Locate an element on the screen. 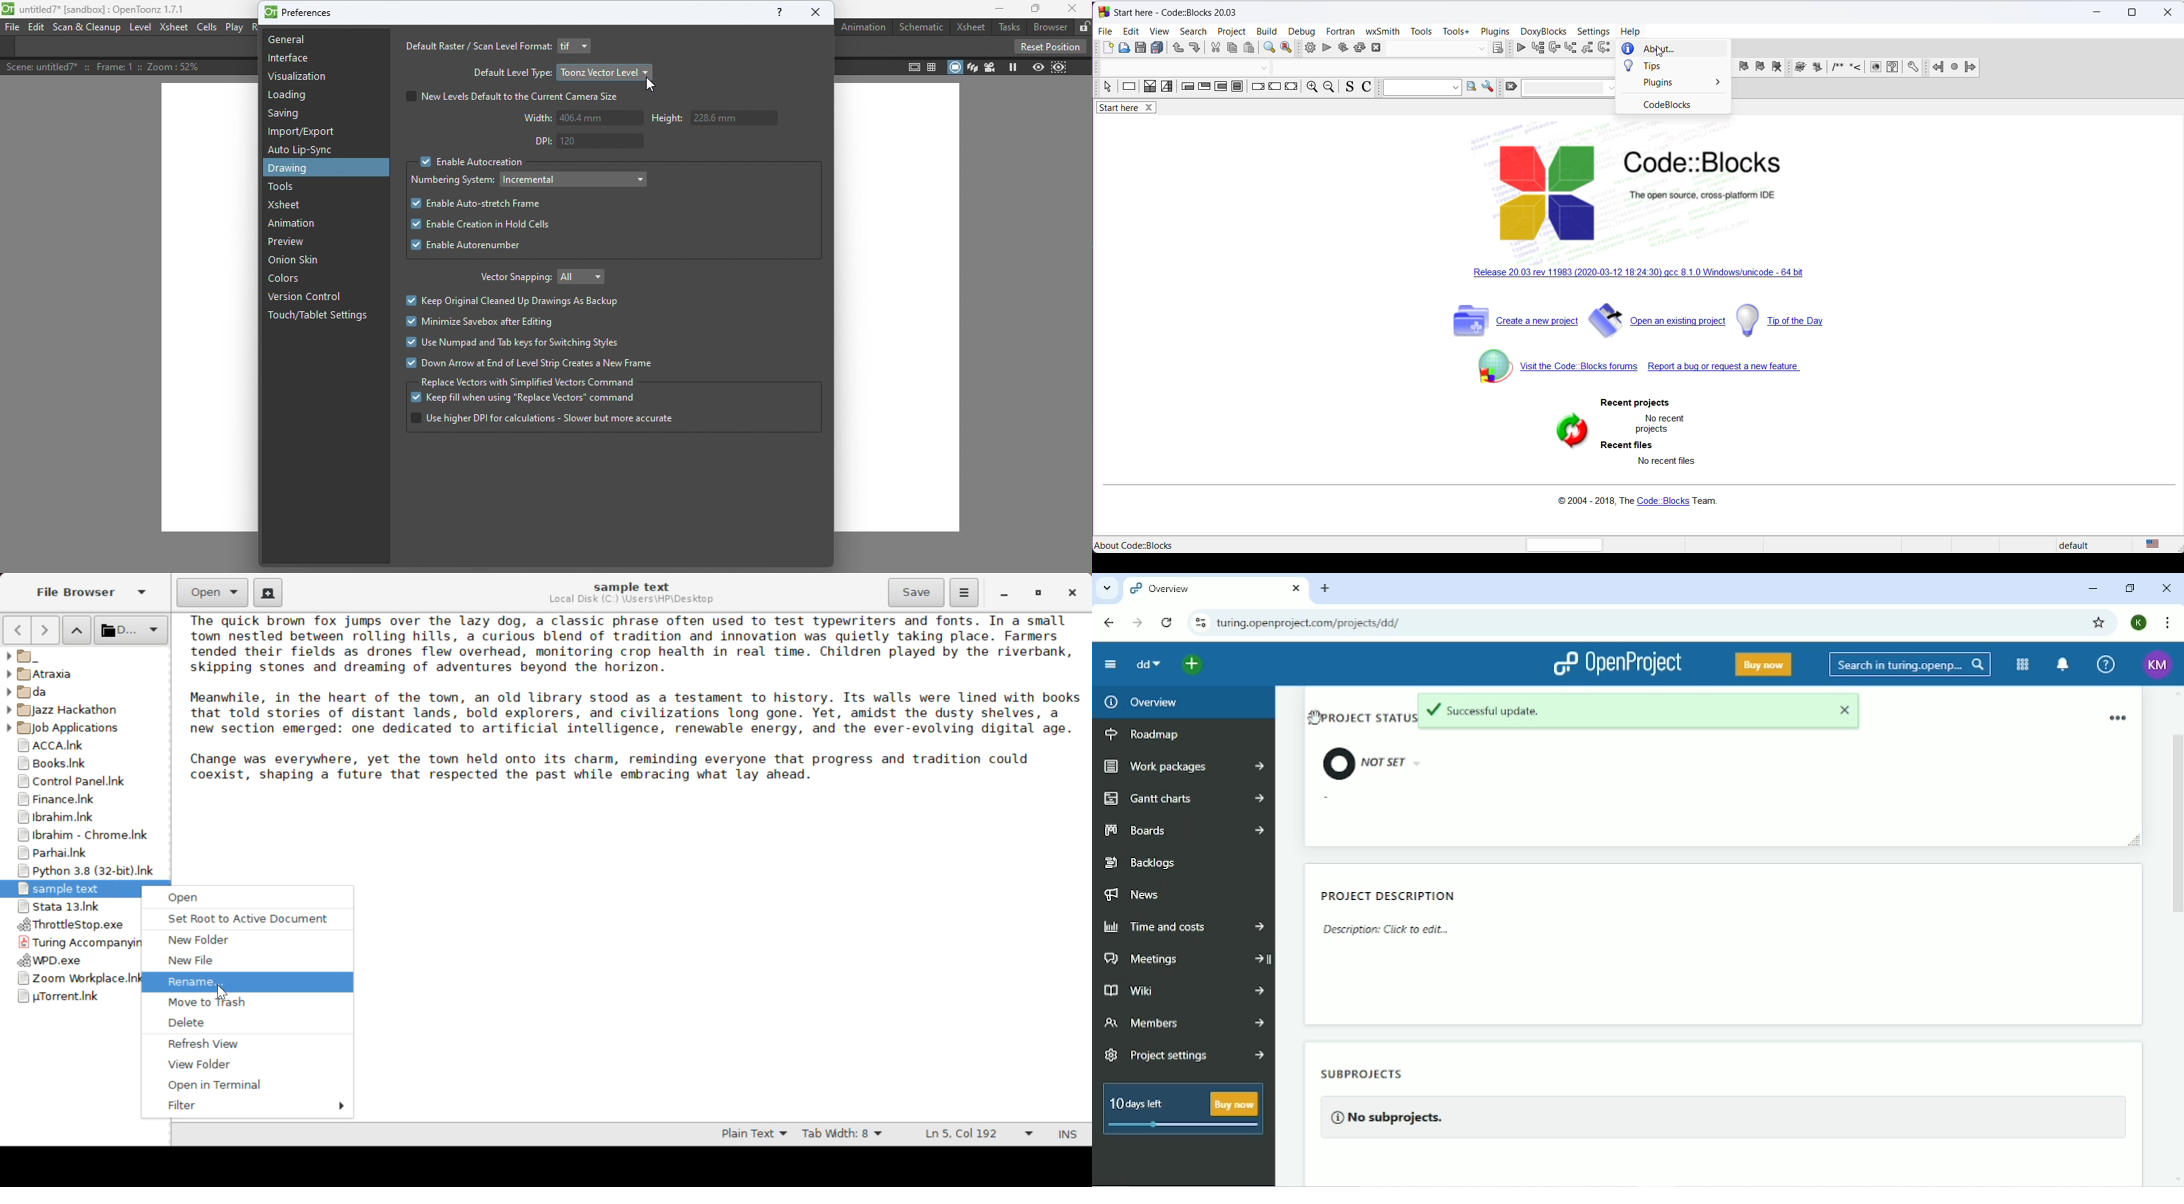 This screenshot has width=2184, height=1204. cursor is located at coordinates (1659, 52).